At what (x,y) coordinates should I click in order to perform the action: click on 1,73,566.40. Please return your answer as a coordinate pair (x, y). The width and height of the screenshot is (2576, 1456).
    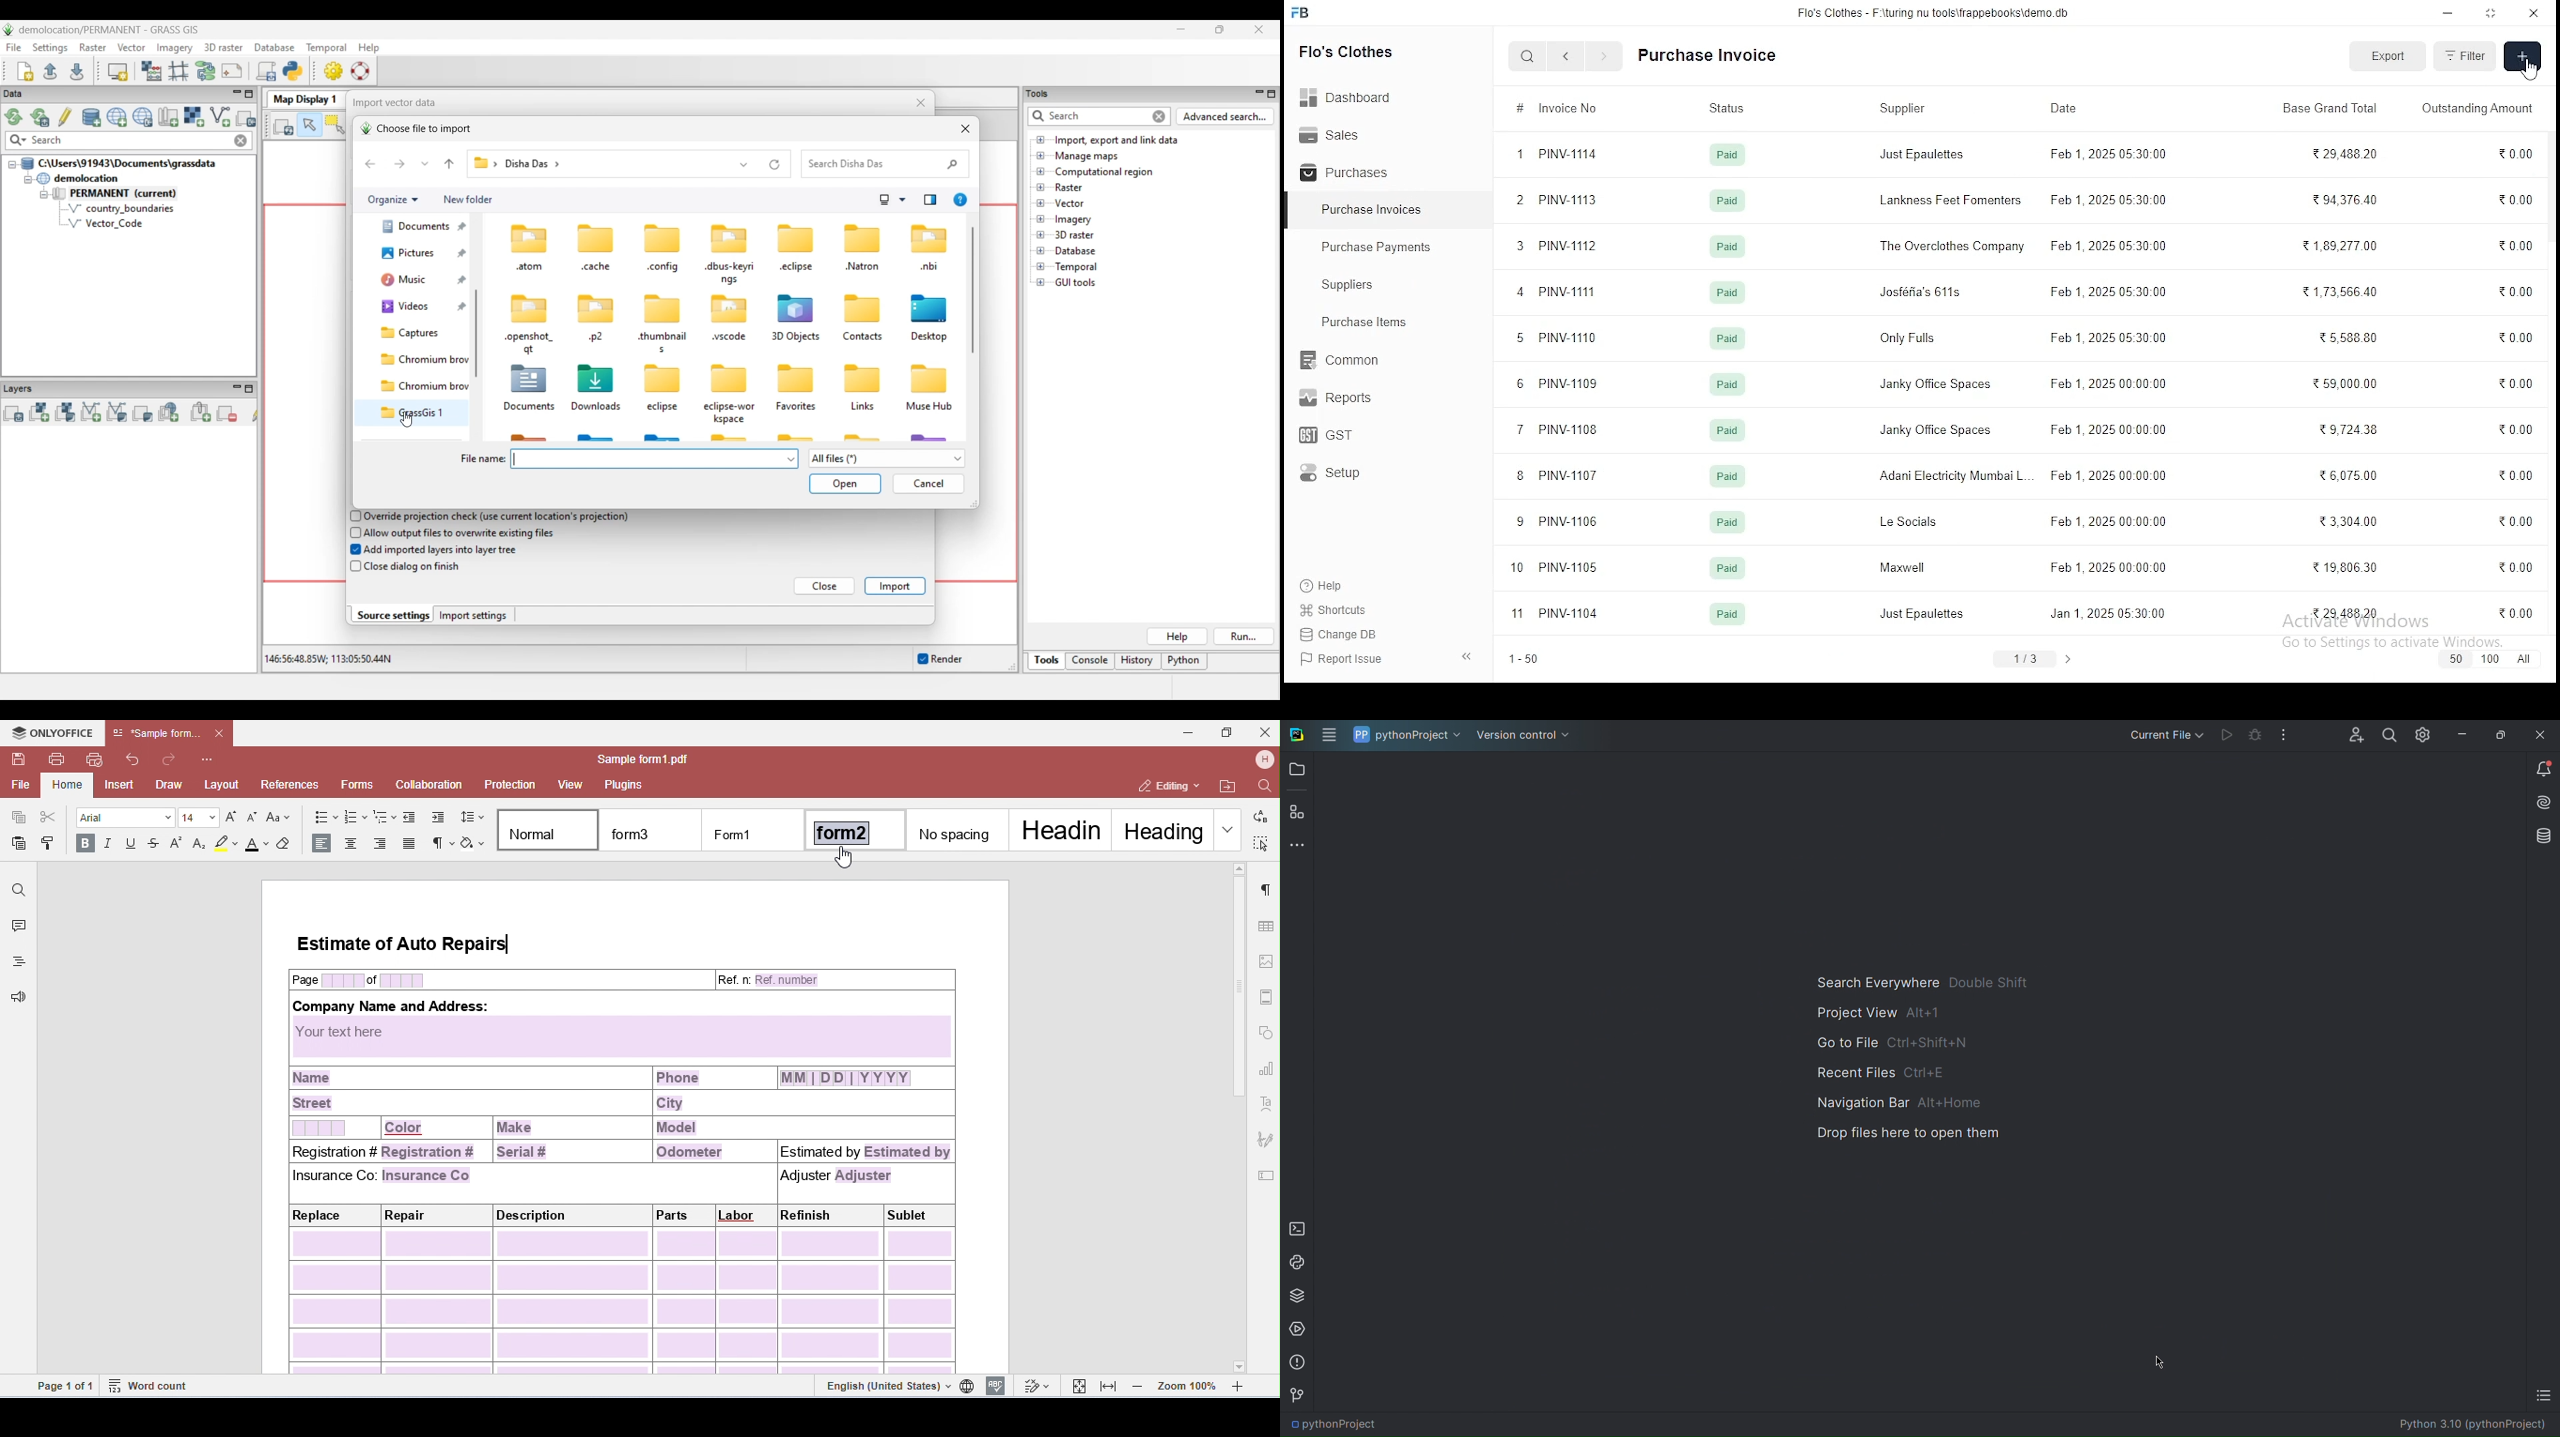
    Looking at the image, I should click on (2342, 293).